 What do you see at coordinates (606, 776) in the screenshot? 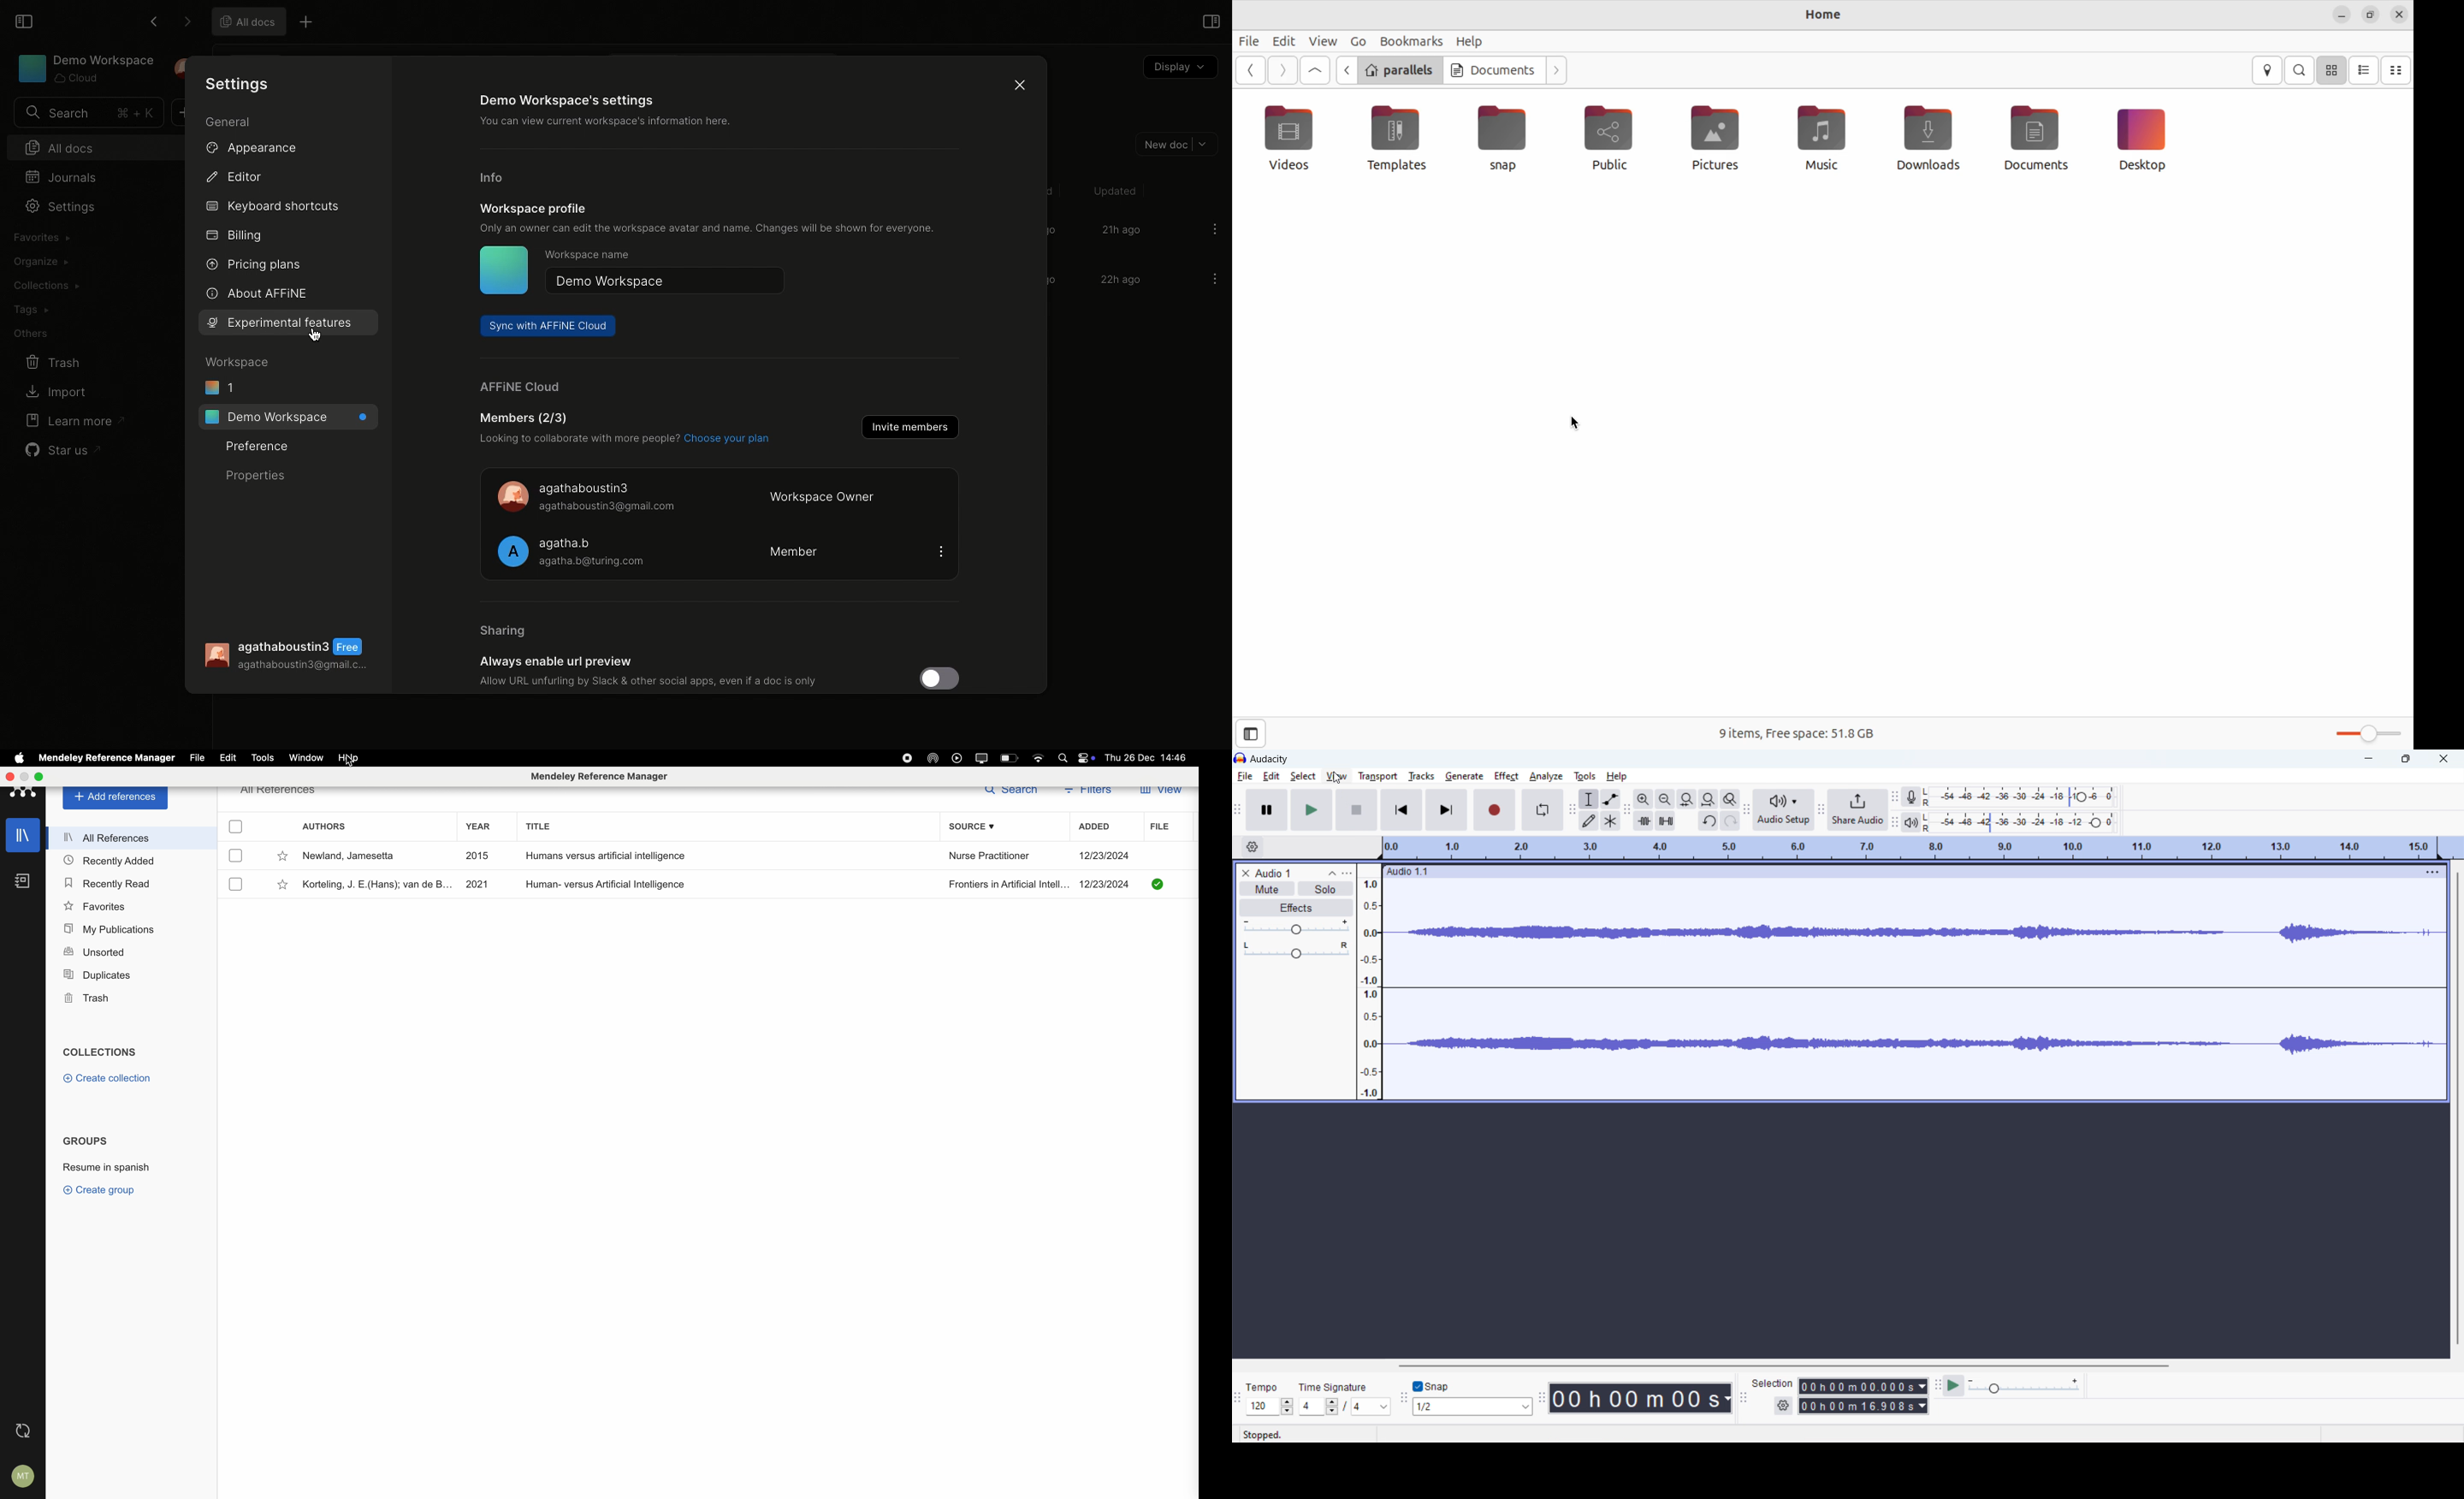
I see `Mendeley Reference Manager` at bounding box center [606, 776].